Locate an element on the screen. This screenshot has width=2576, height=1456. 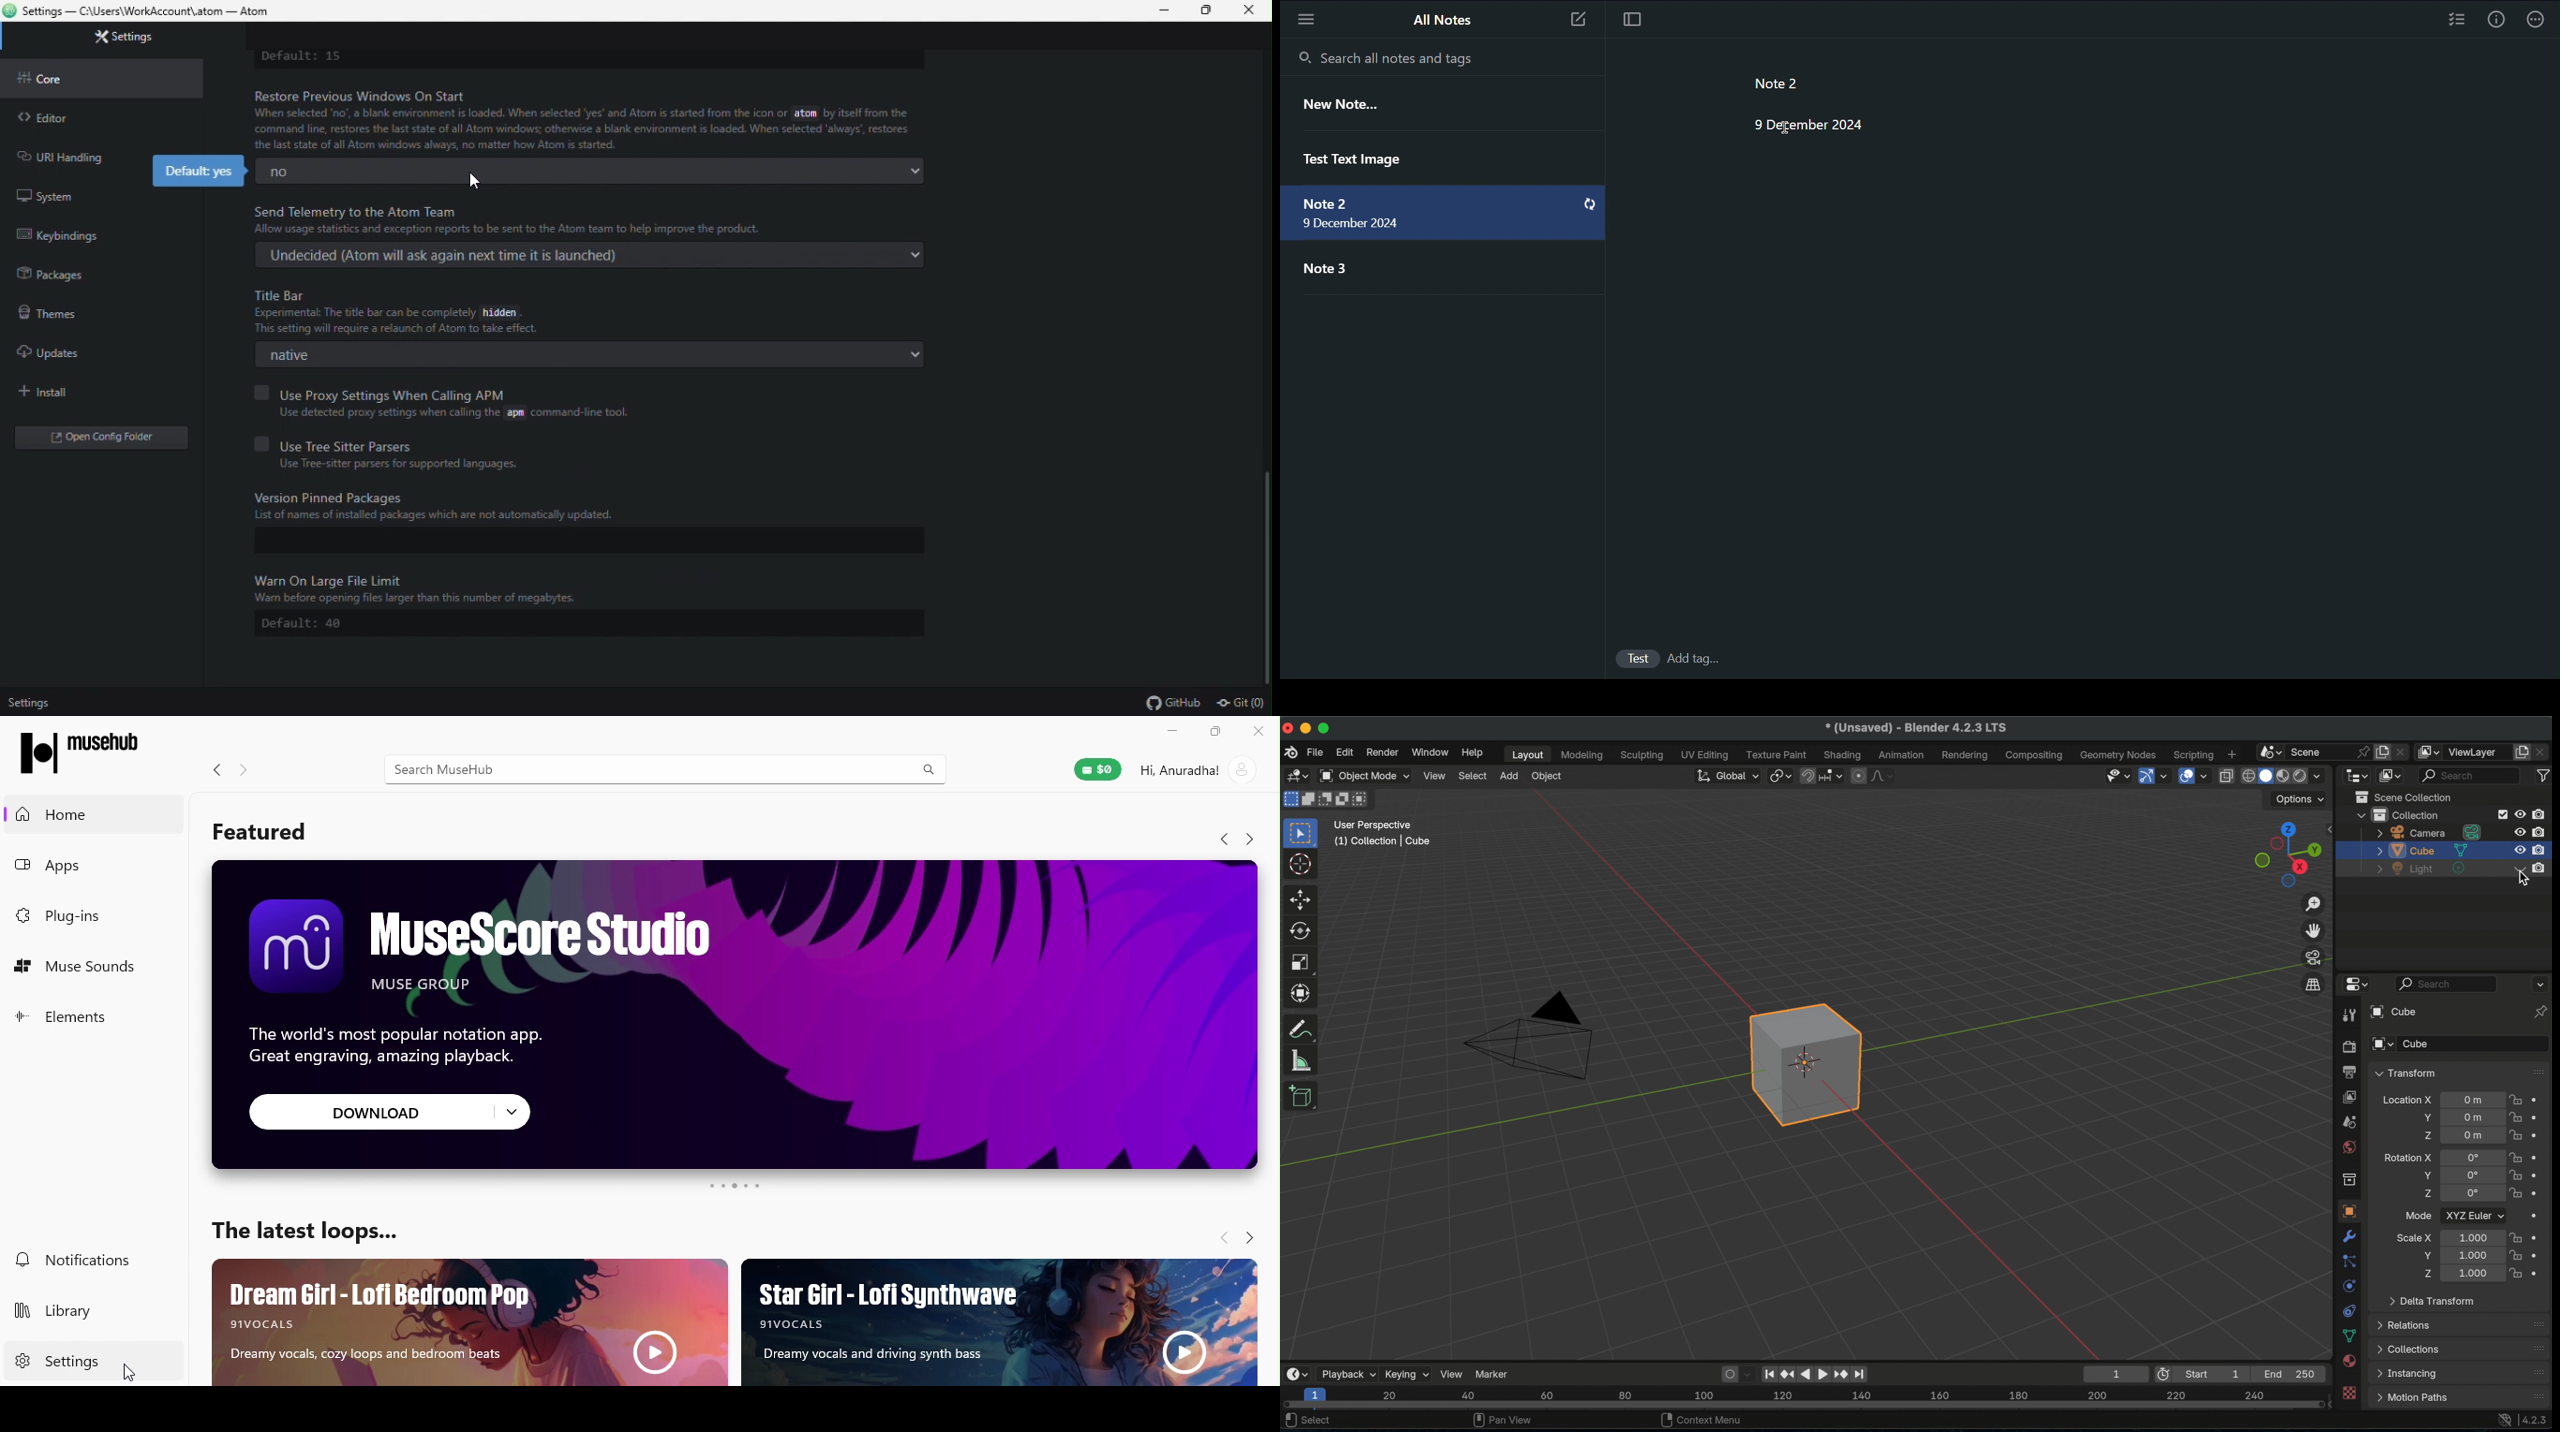
mode is located at coordinates (2416, 1215).